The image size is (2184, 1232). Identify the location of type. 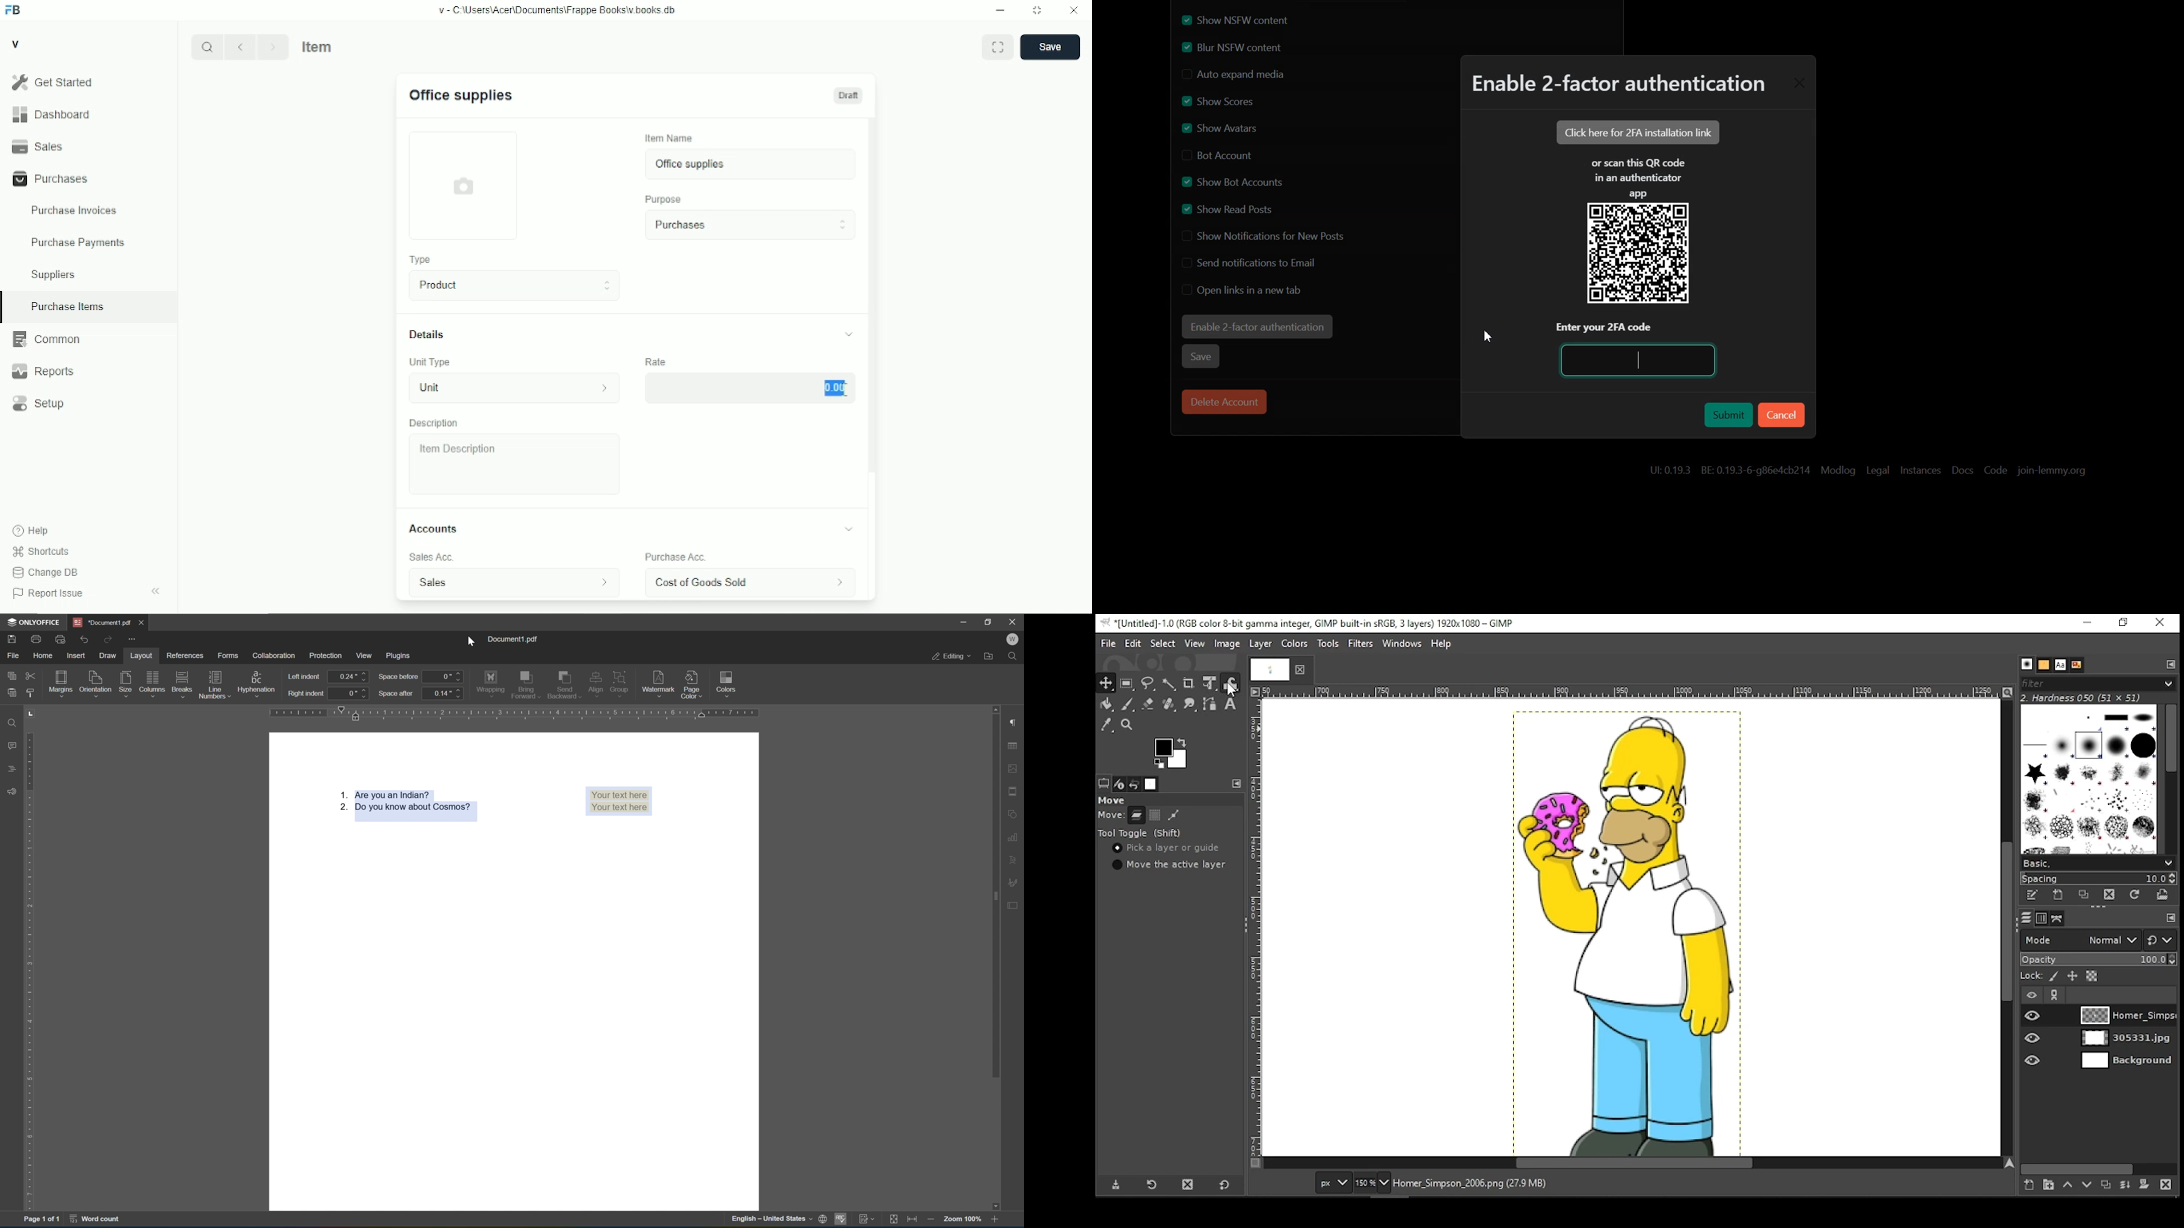
(422, 260).